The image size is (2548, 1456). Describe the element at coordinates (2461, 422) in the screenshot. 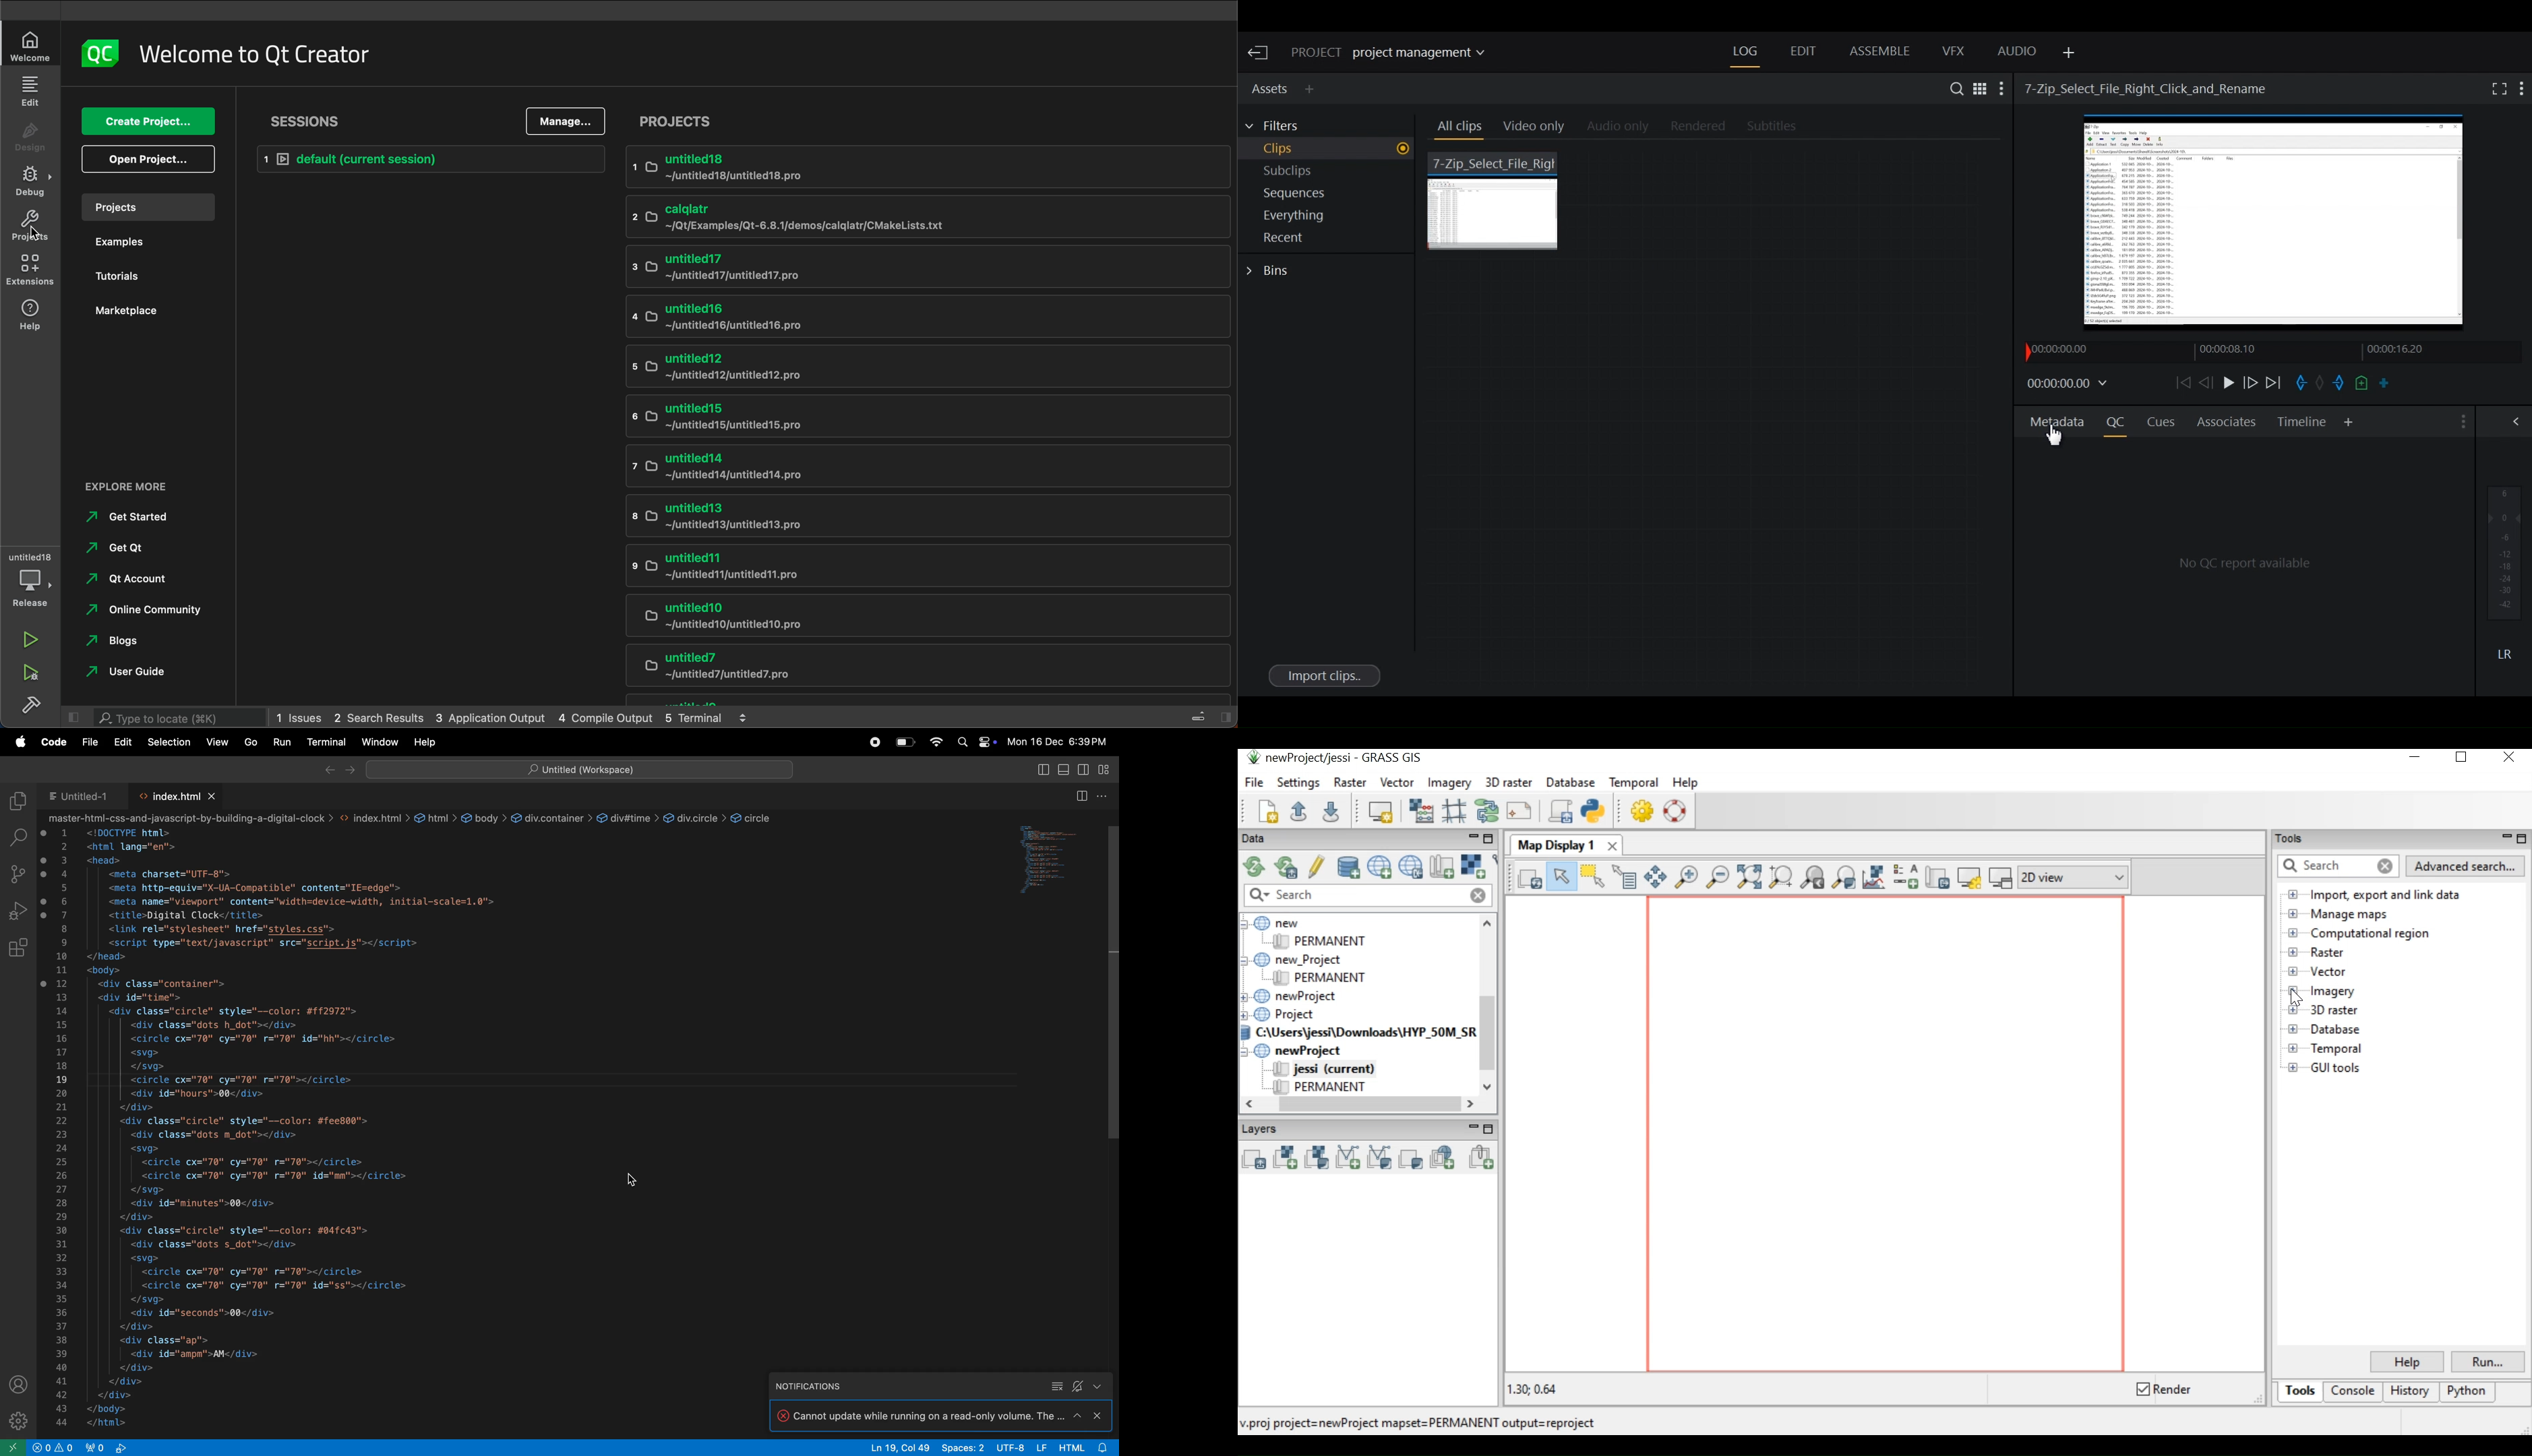

I see `Show settings menu` at that location.